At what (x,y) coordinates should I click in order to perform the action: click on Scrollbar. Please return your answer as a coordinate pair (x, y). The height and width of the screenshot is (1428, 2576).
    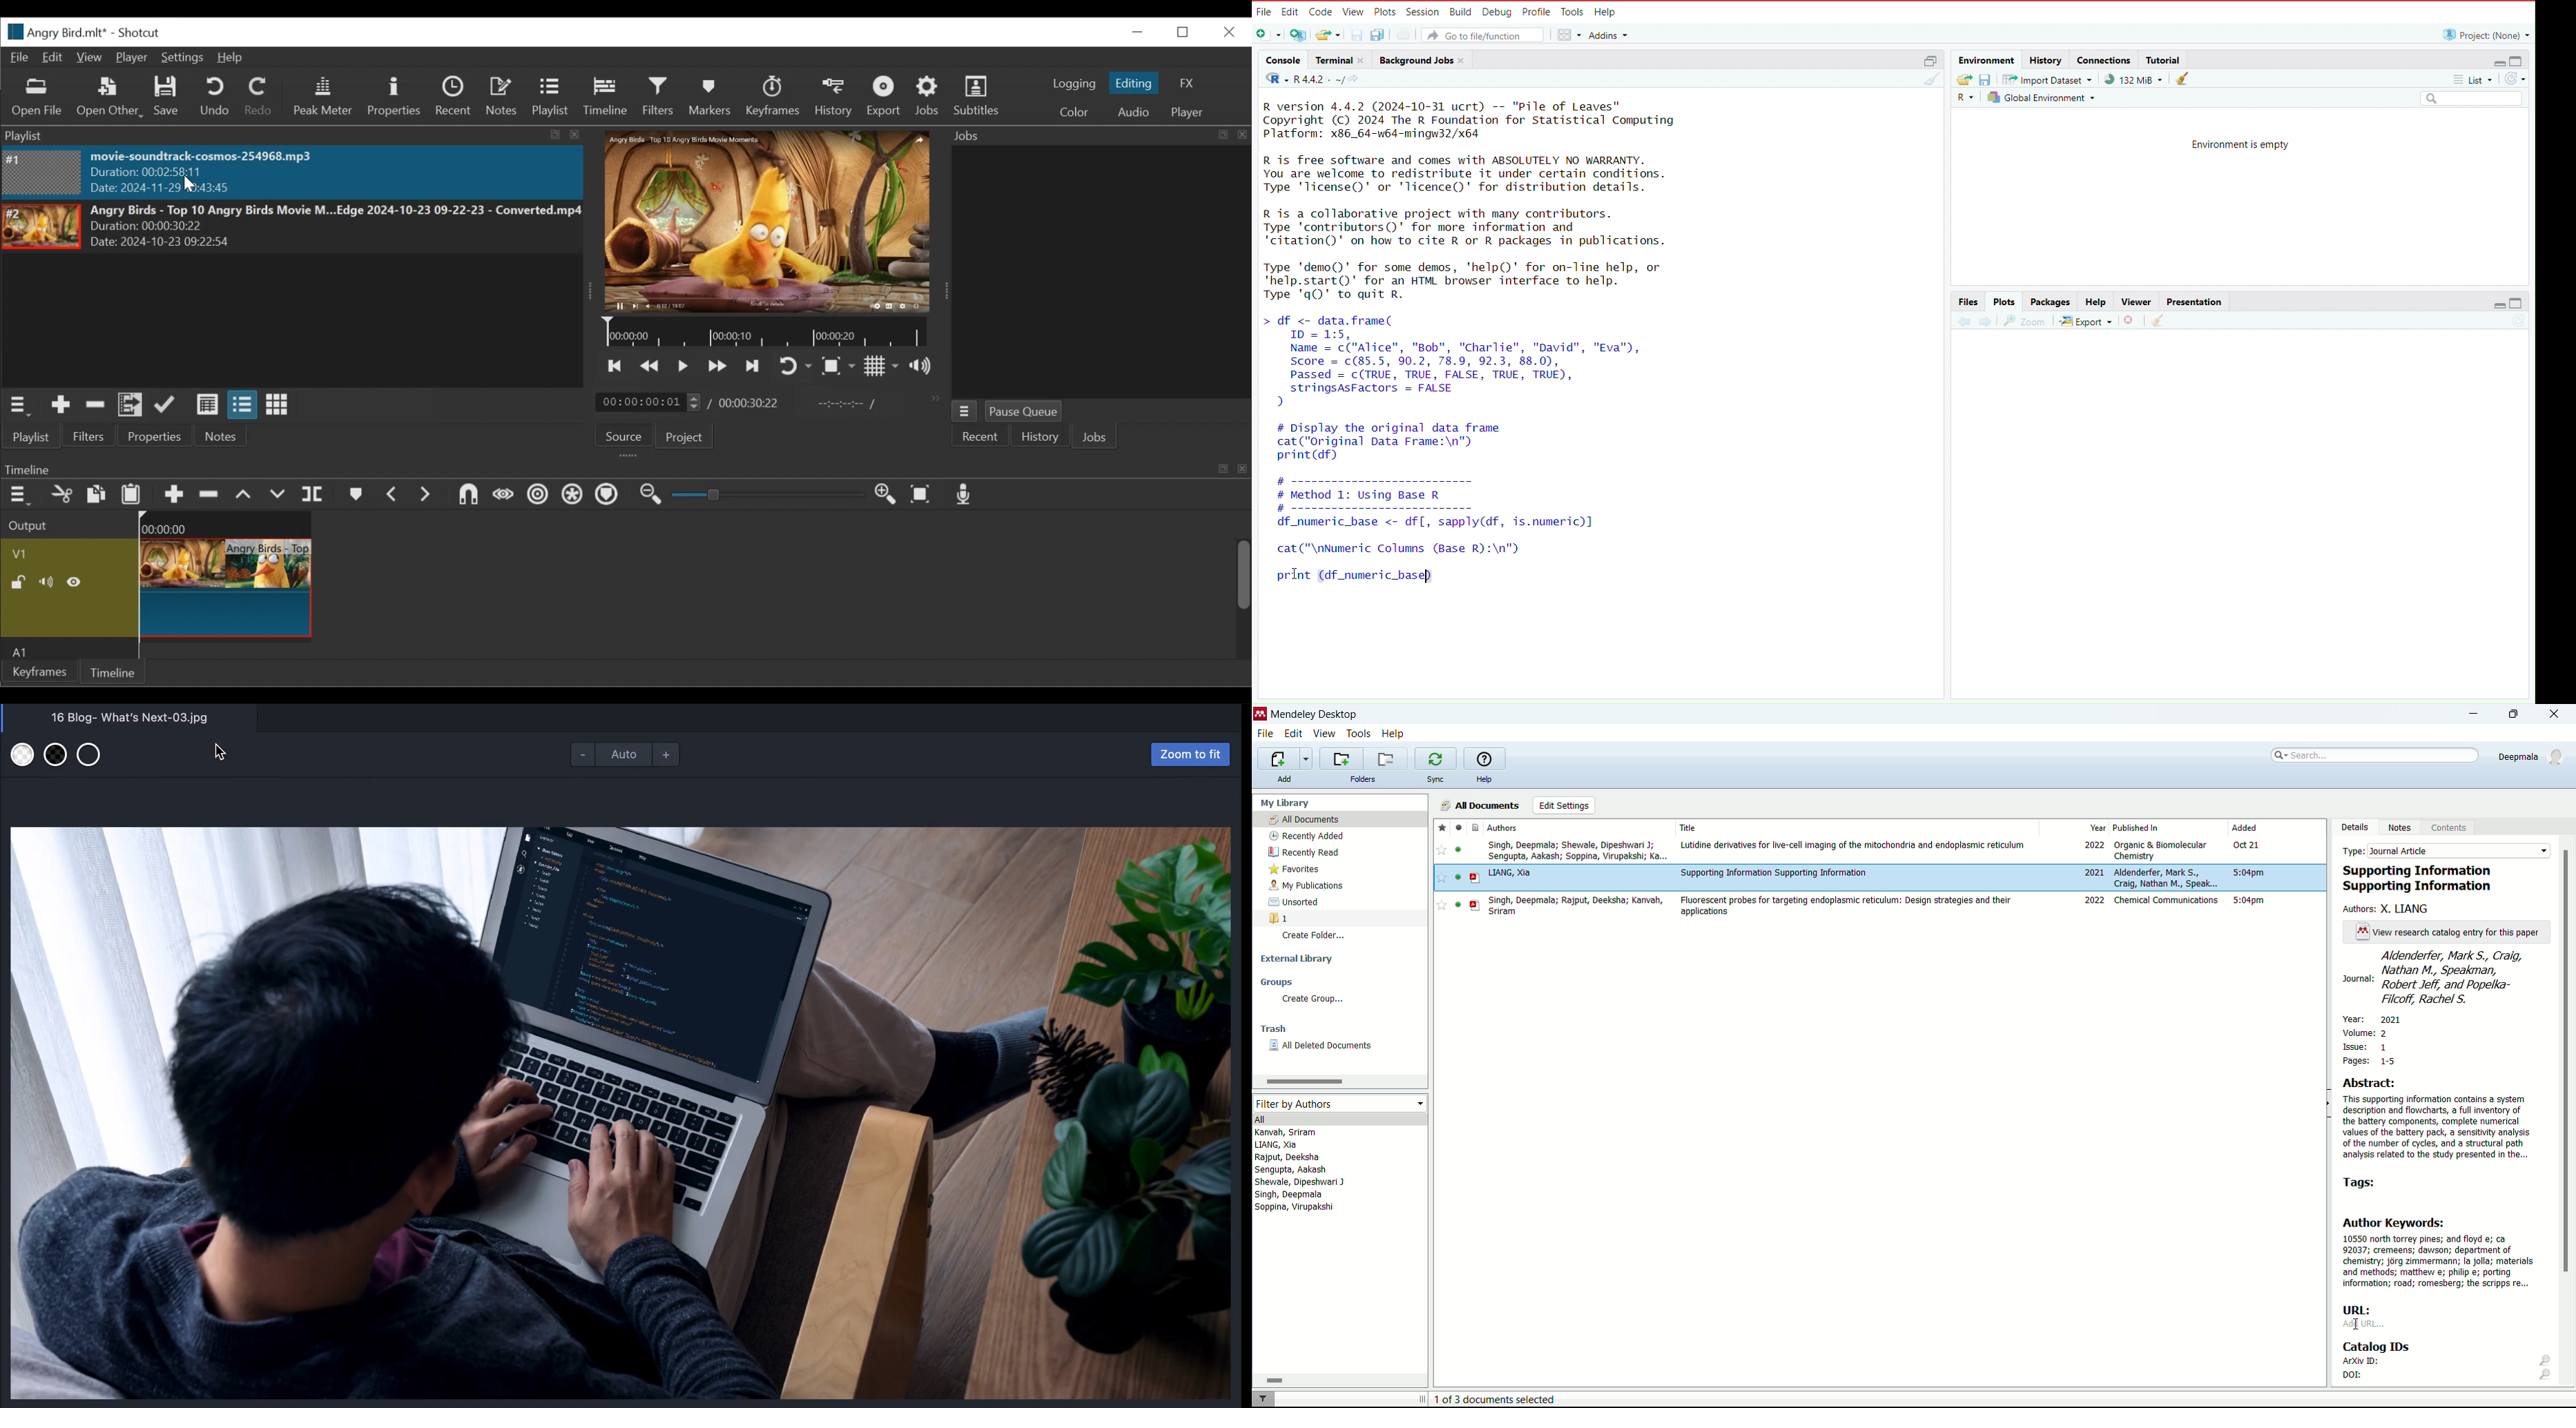
    Looking at the image, I should click on (1244, 589).